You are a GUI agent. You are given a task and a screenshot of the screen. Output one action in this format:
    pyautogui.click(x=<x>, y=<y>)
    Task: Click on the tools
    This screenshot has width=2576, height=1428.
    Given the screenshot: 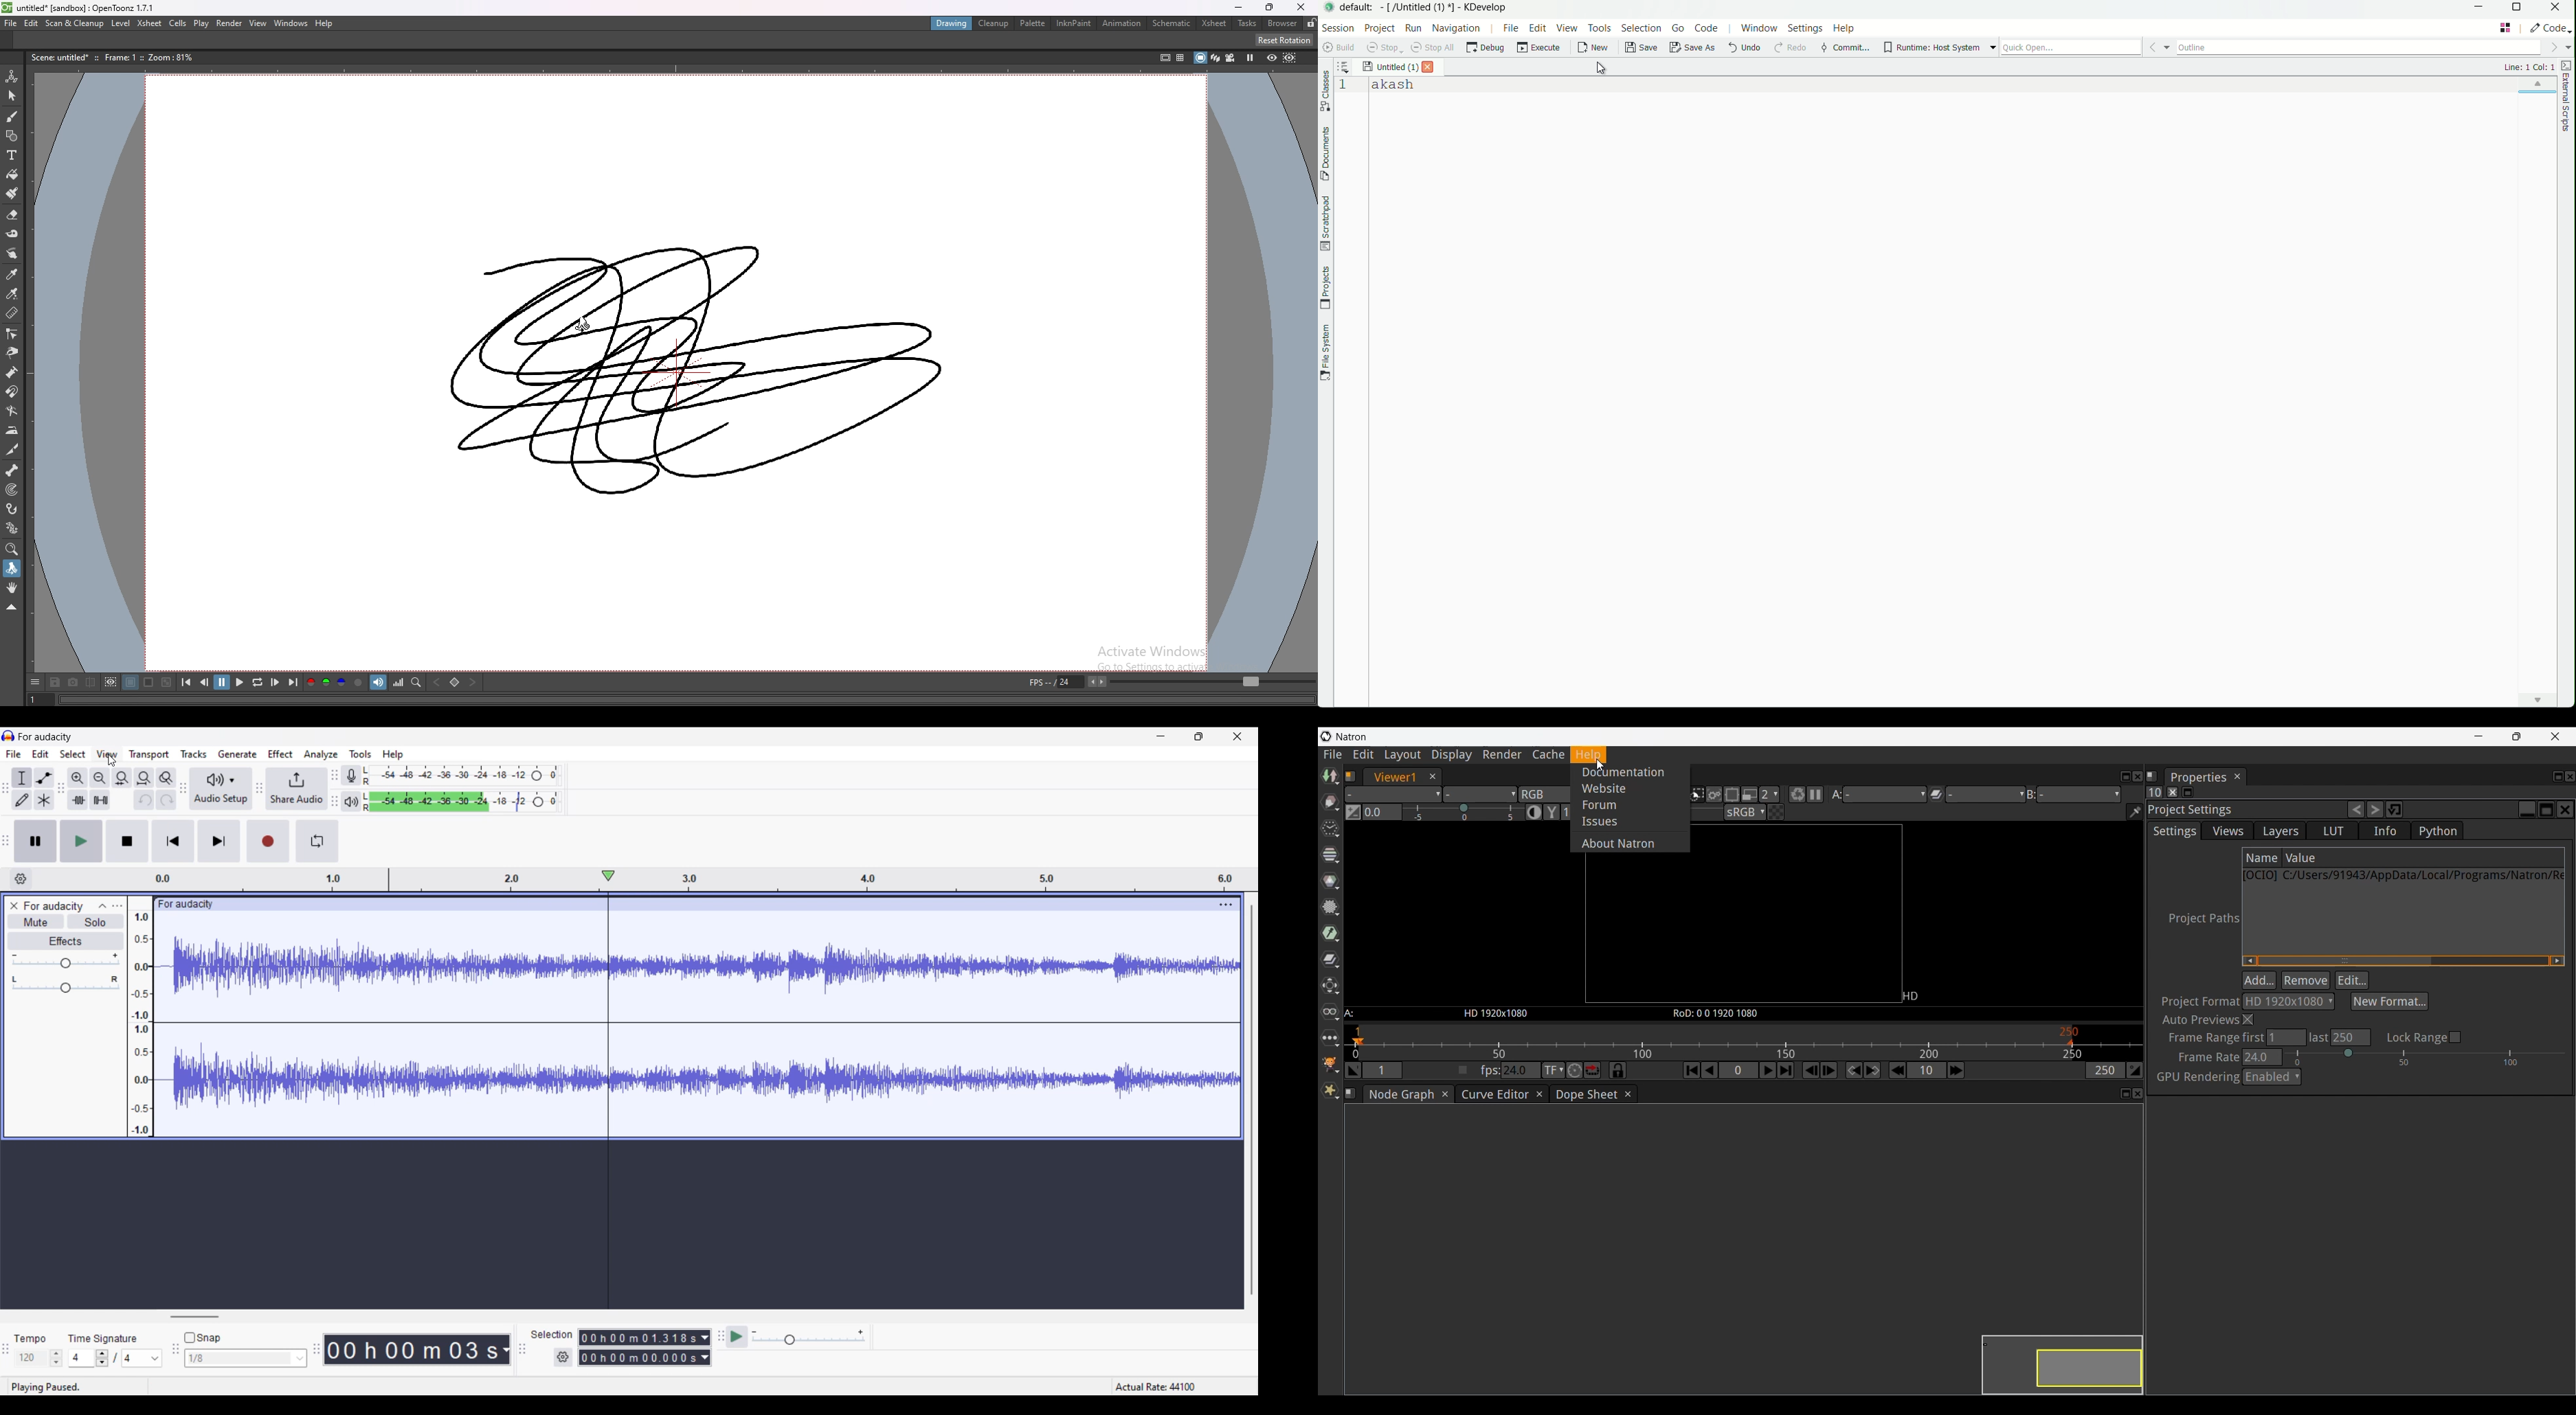 What is the action you would take?
    pyautogui.click(x=1601, y=28)
    